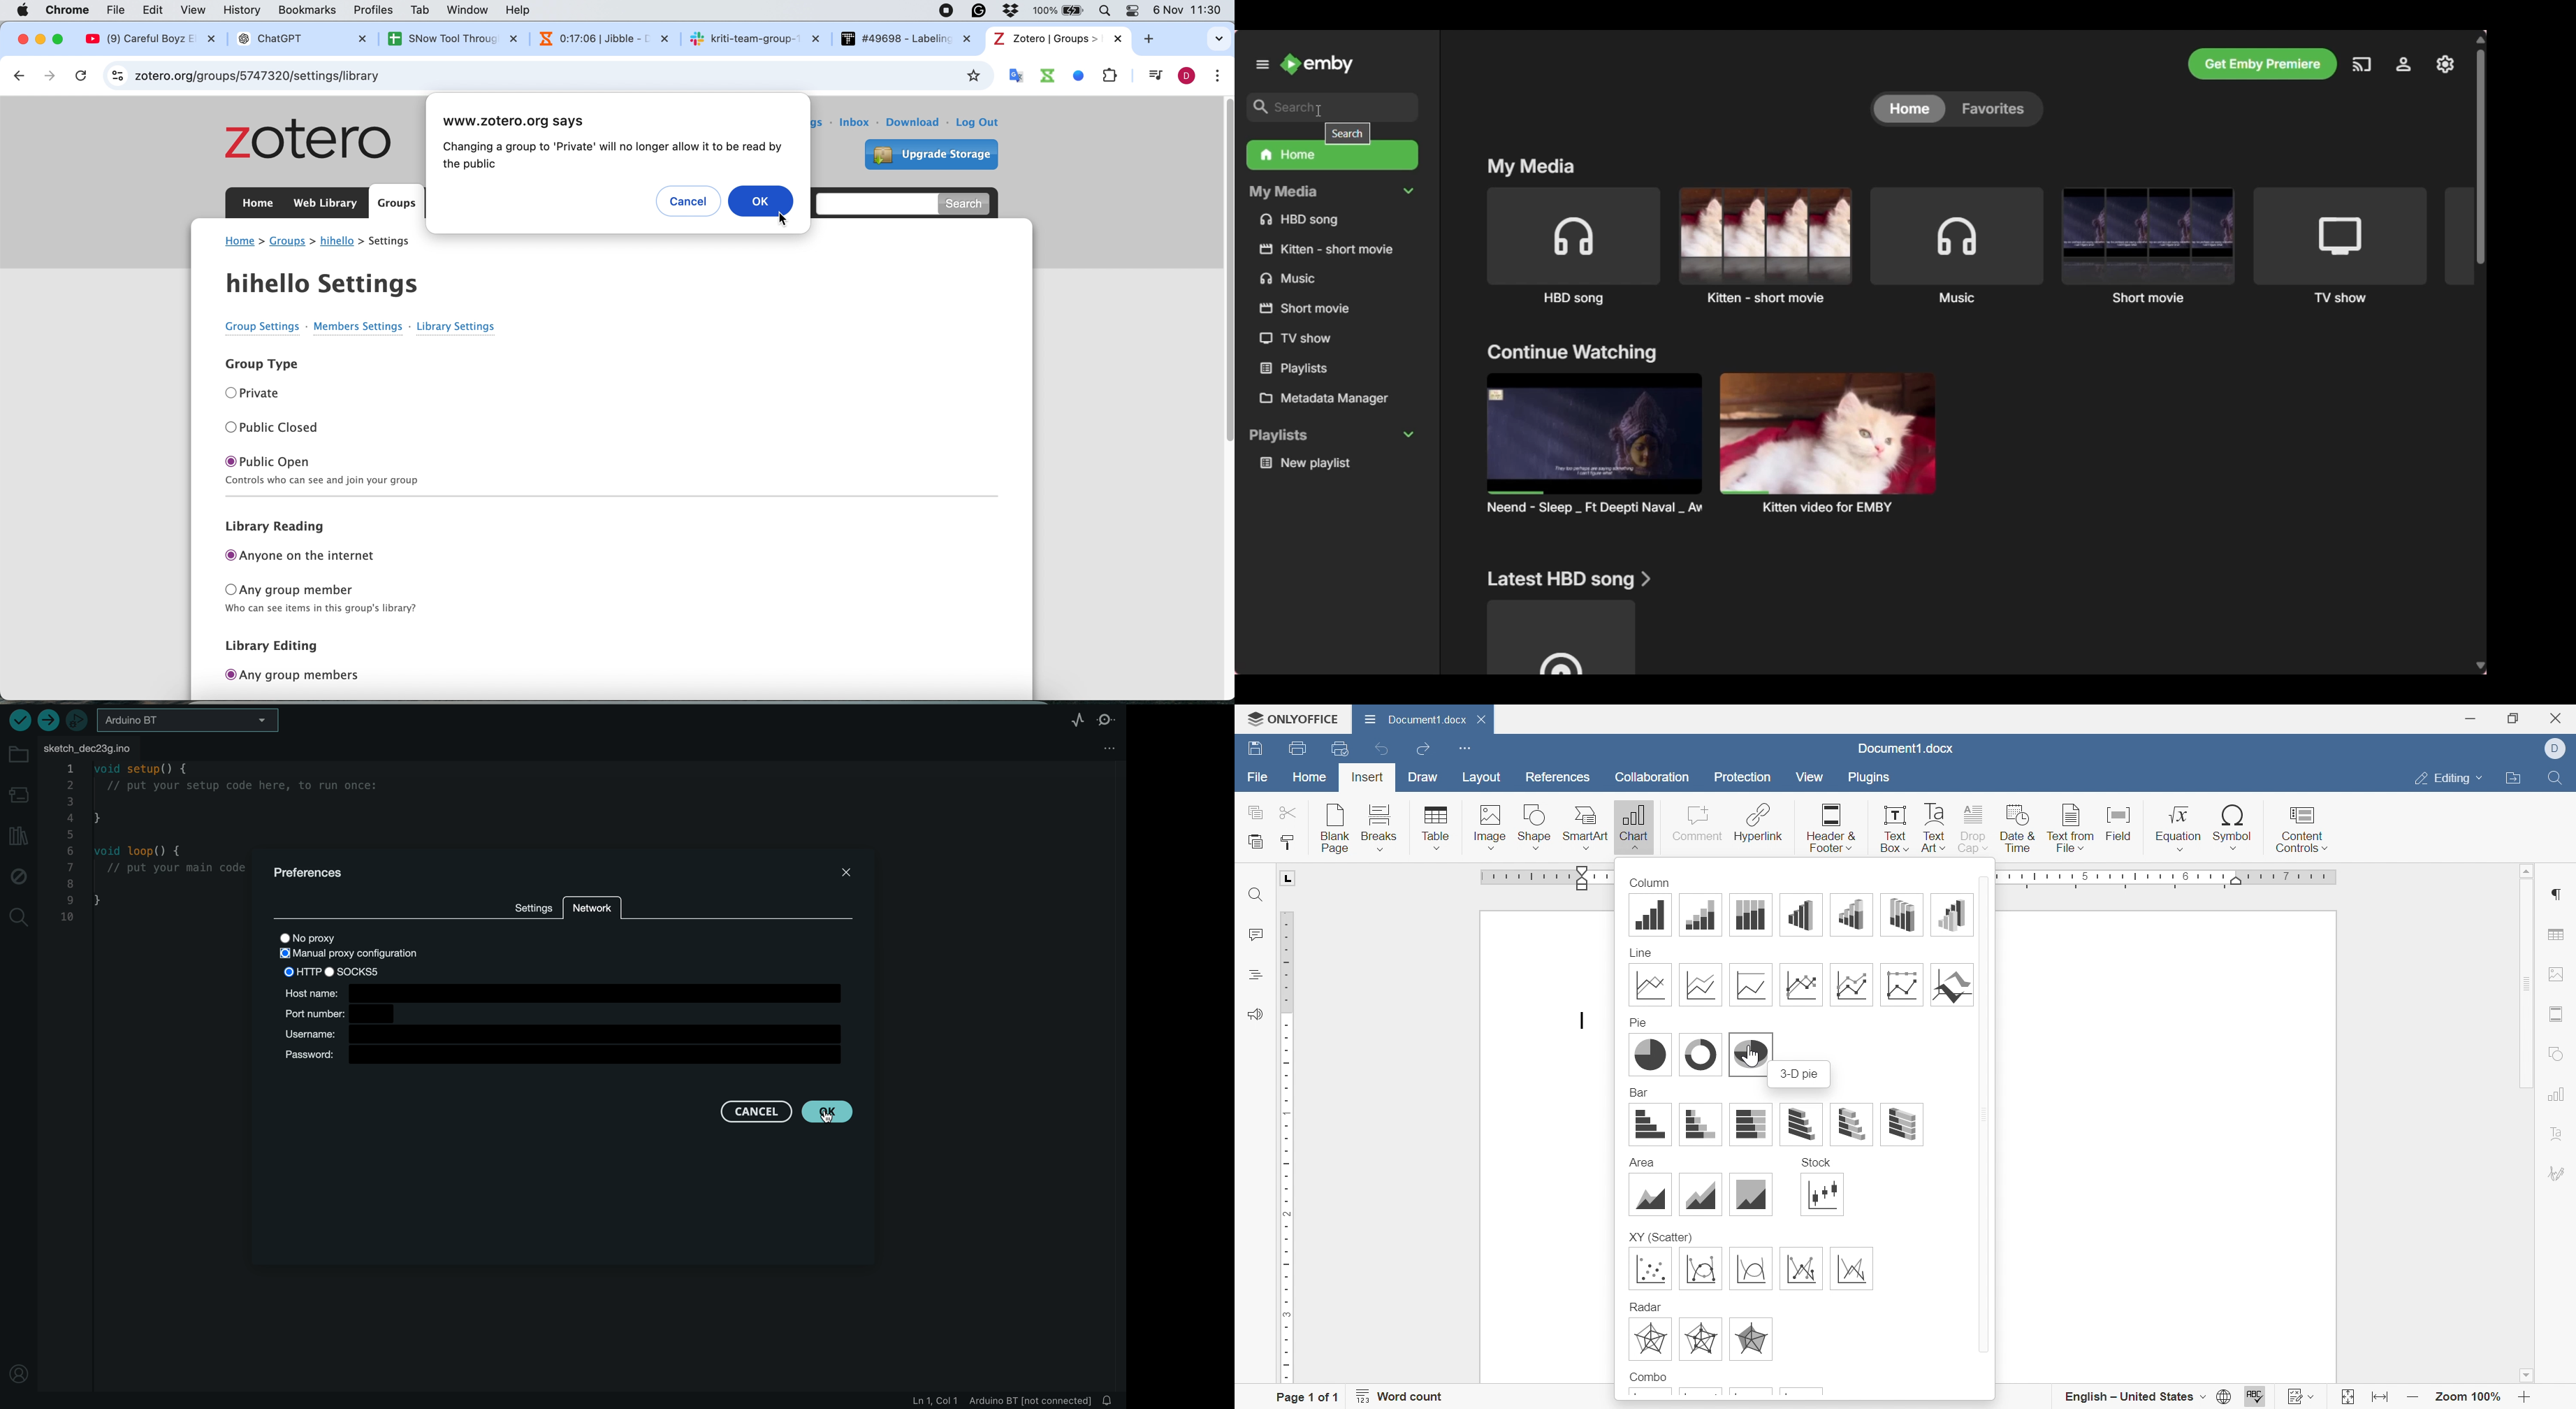 The height and width of the screenshot is (1428, 2576). What do you see at coordinates (2526, 1396) in the screenshot?
I see `Zoom In` at bounding box center [2526, 1396].